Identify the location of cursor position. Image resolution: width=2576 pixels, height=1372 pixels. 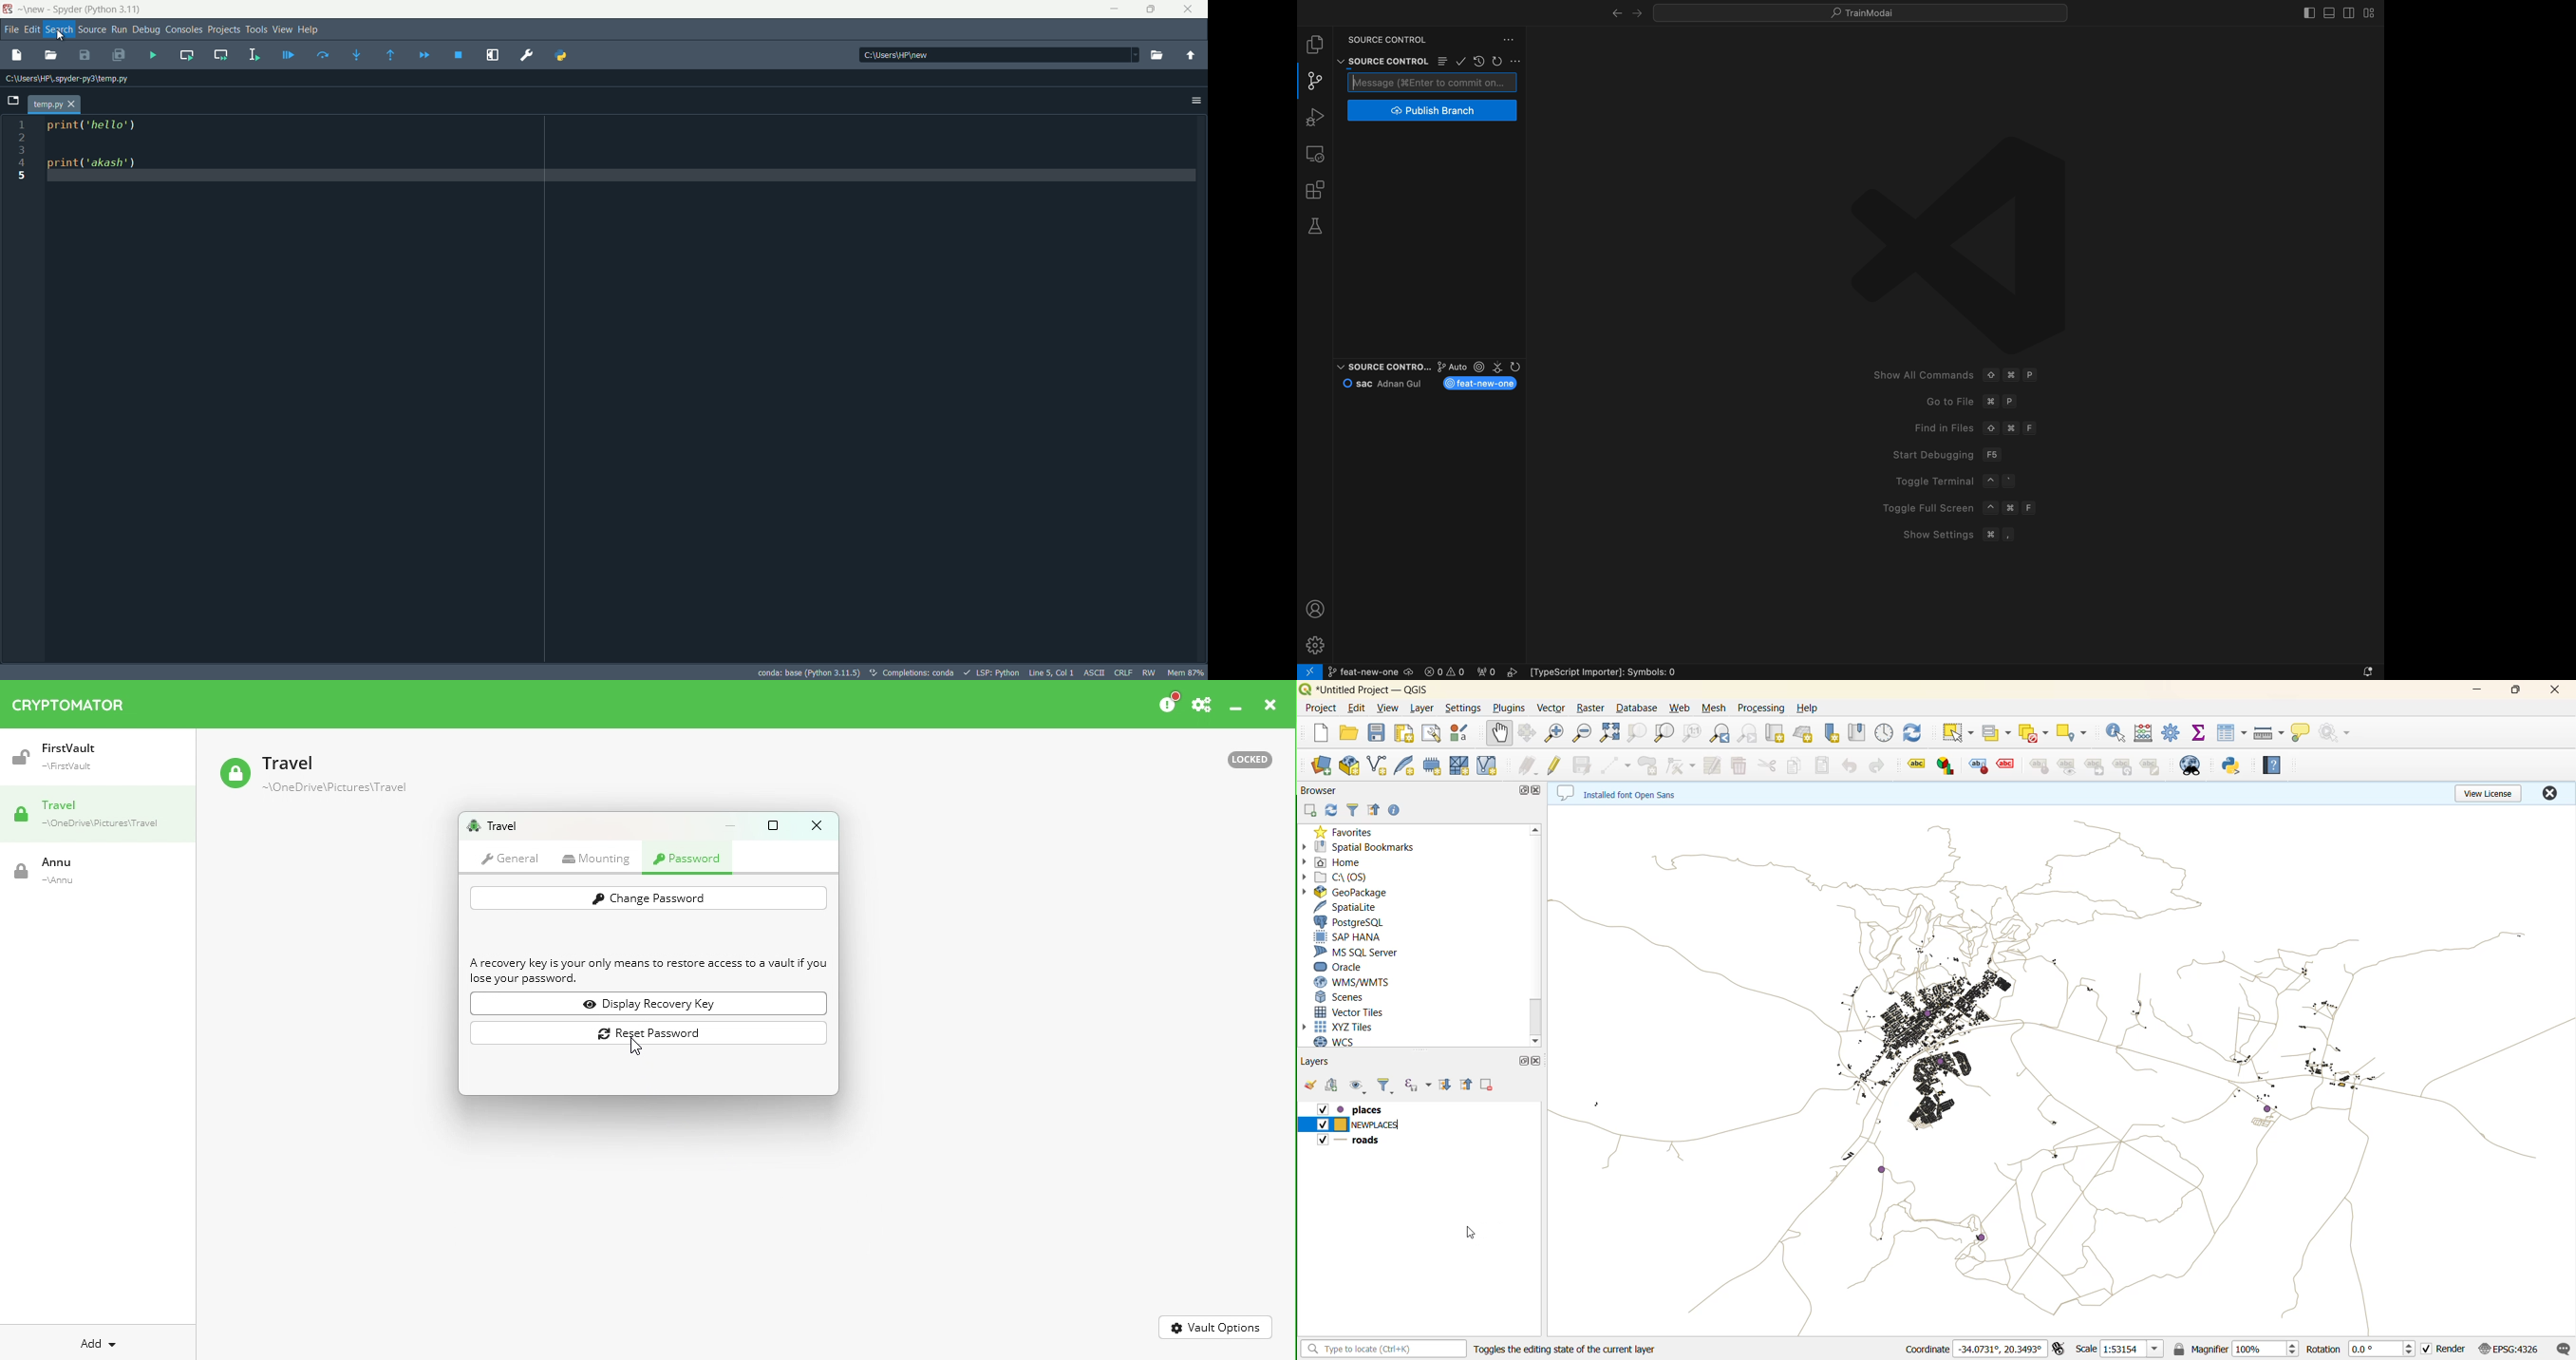
(1052, 672).